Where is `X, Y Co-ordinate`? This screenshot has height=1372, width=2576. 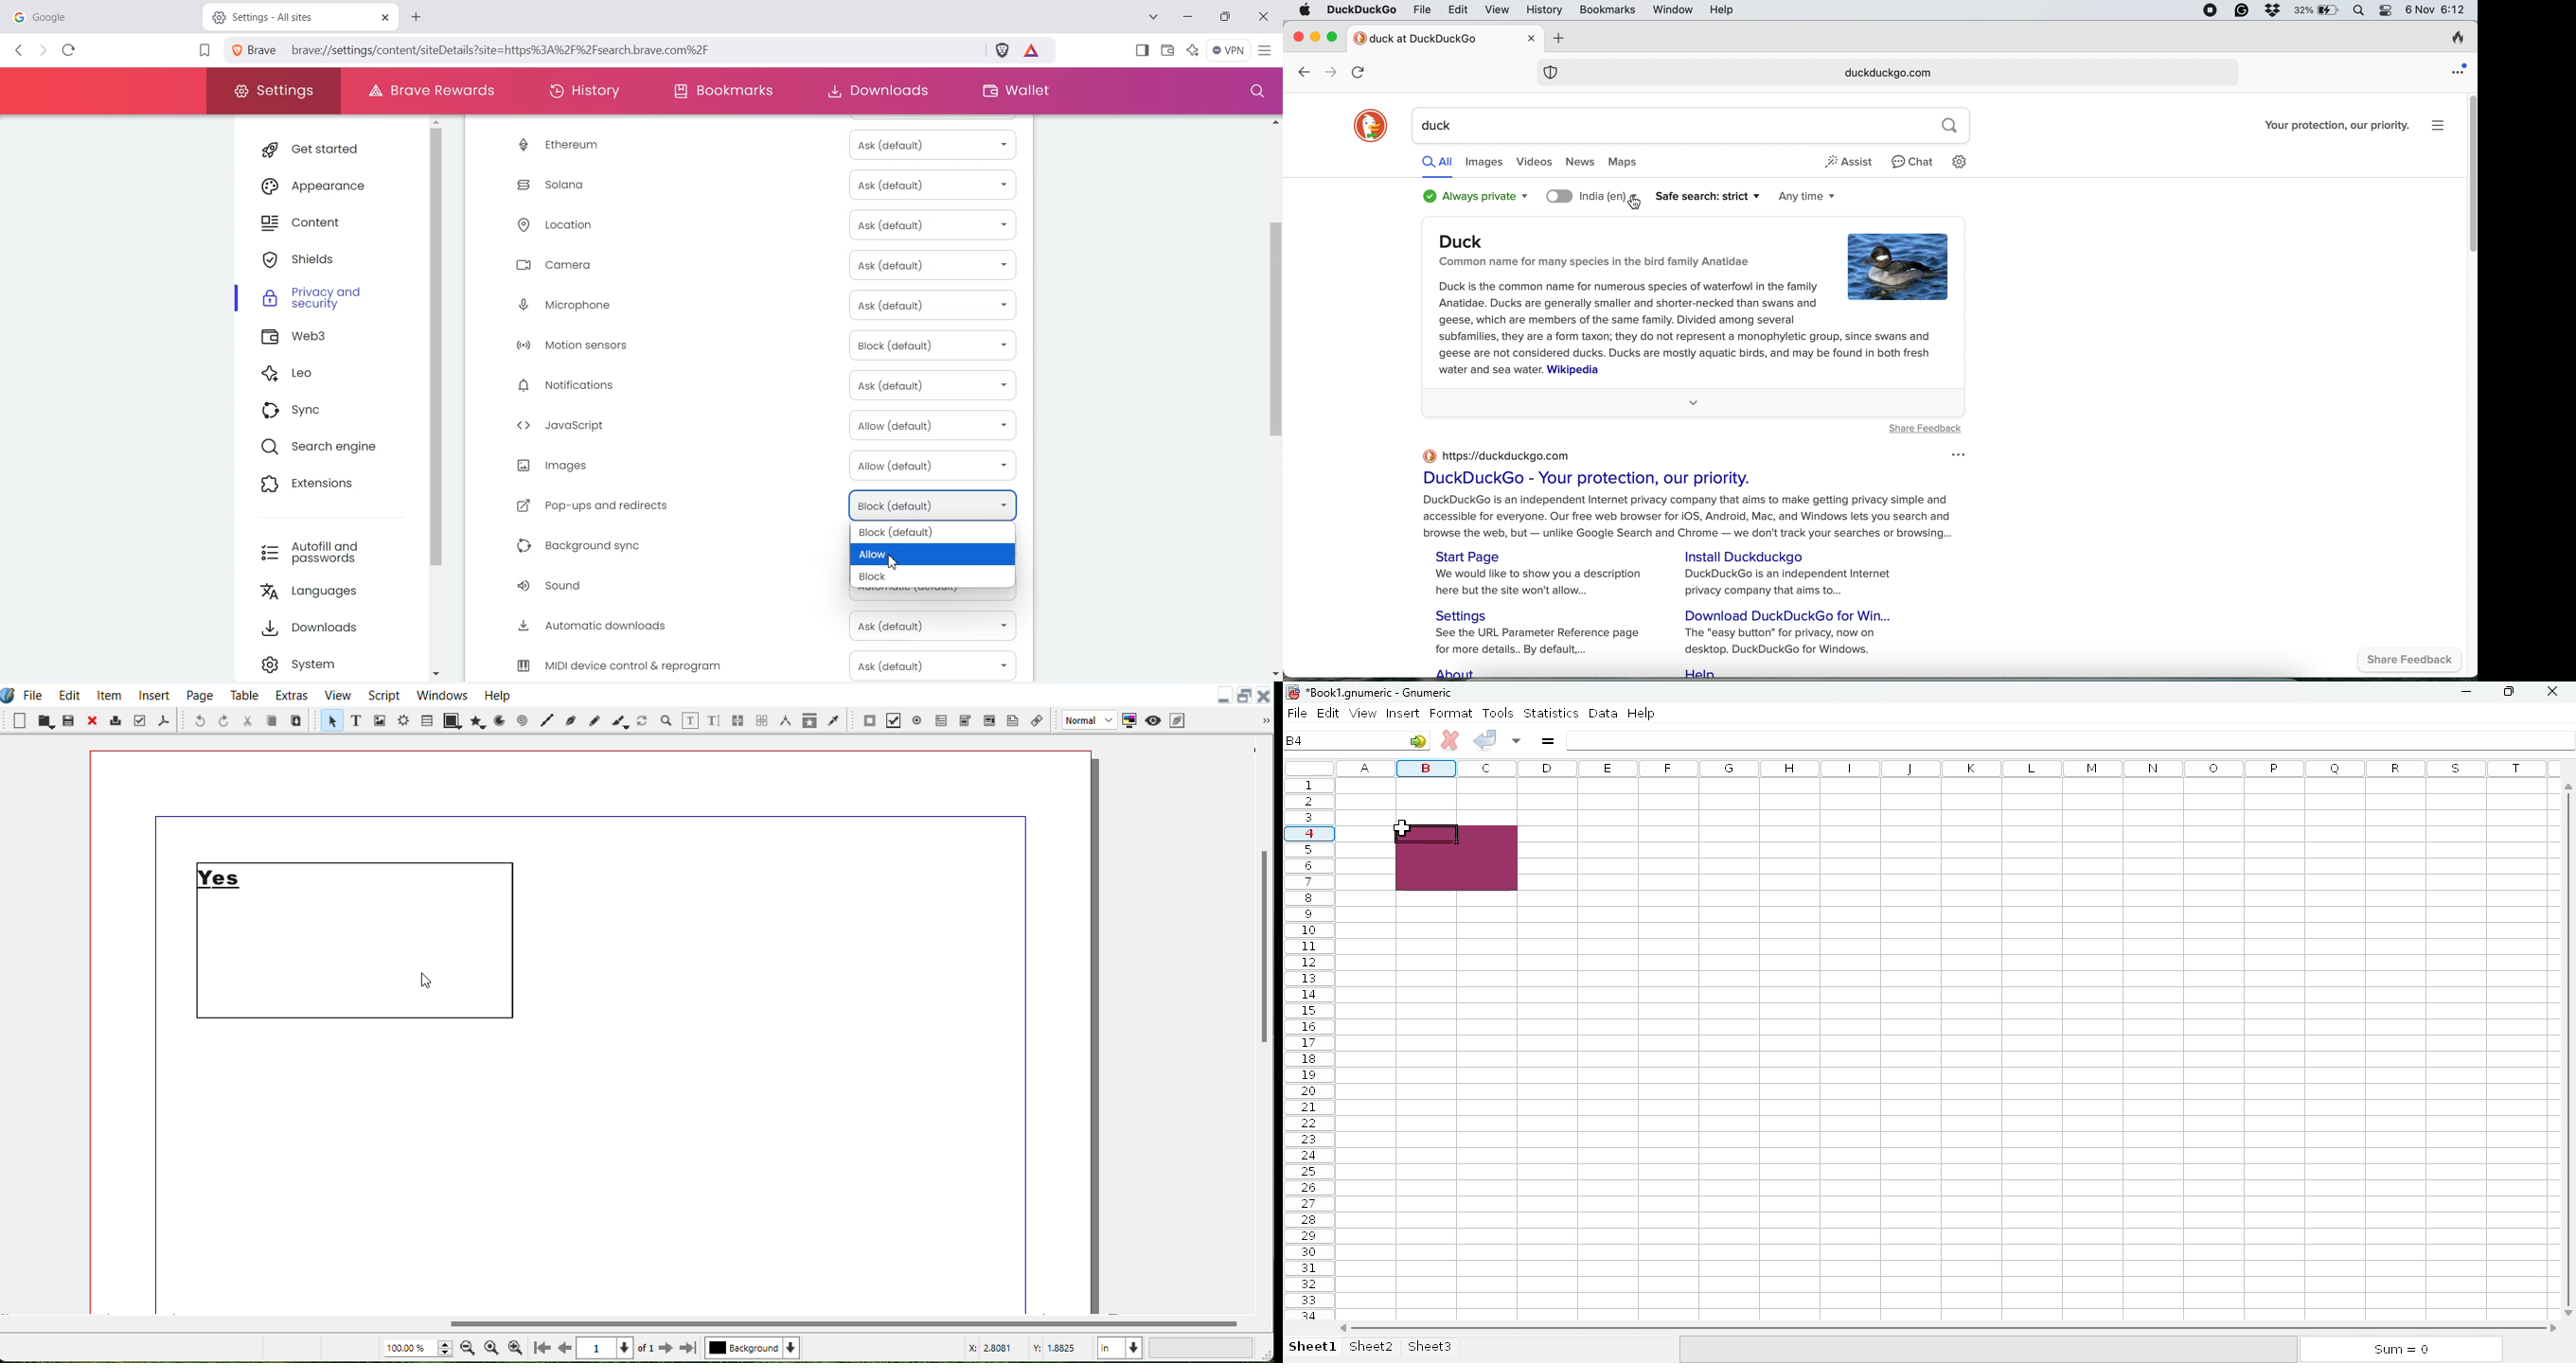 X, Y Co-ordinate is located at coordinates (1027, 1348).